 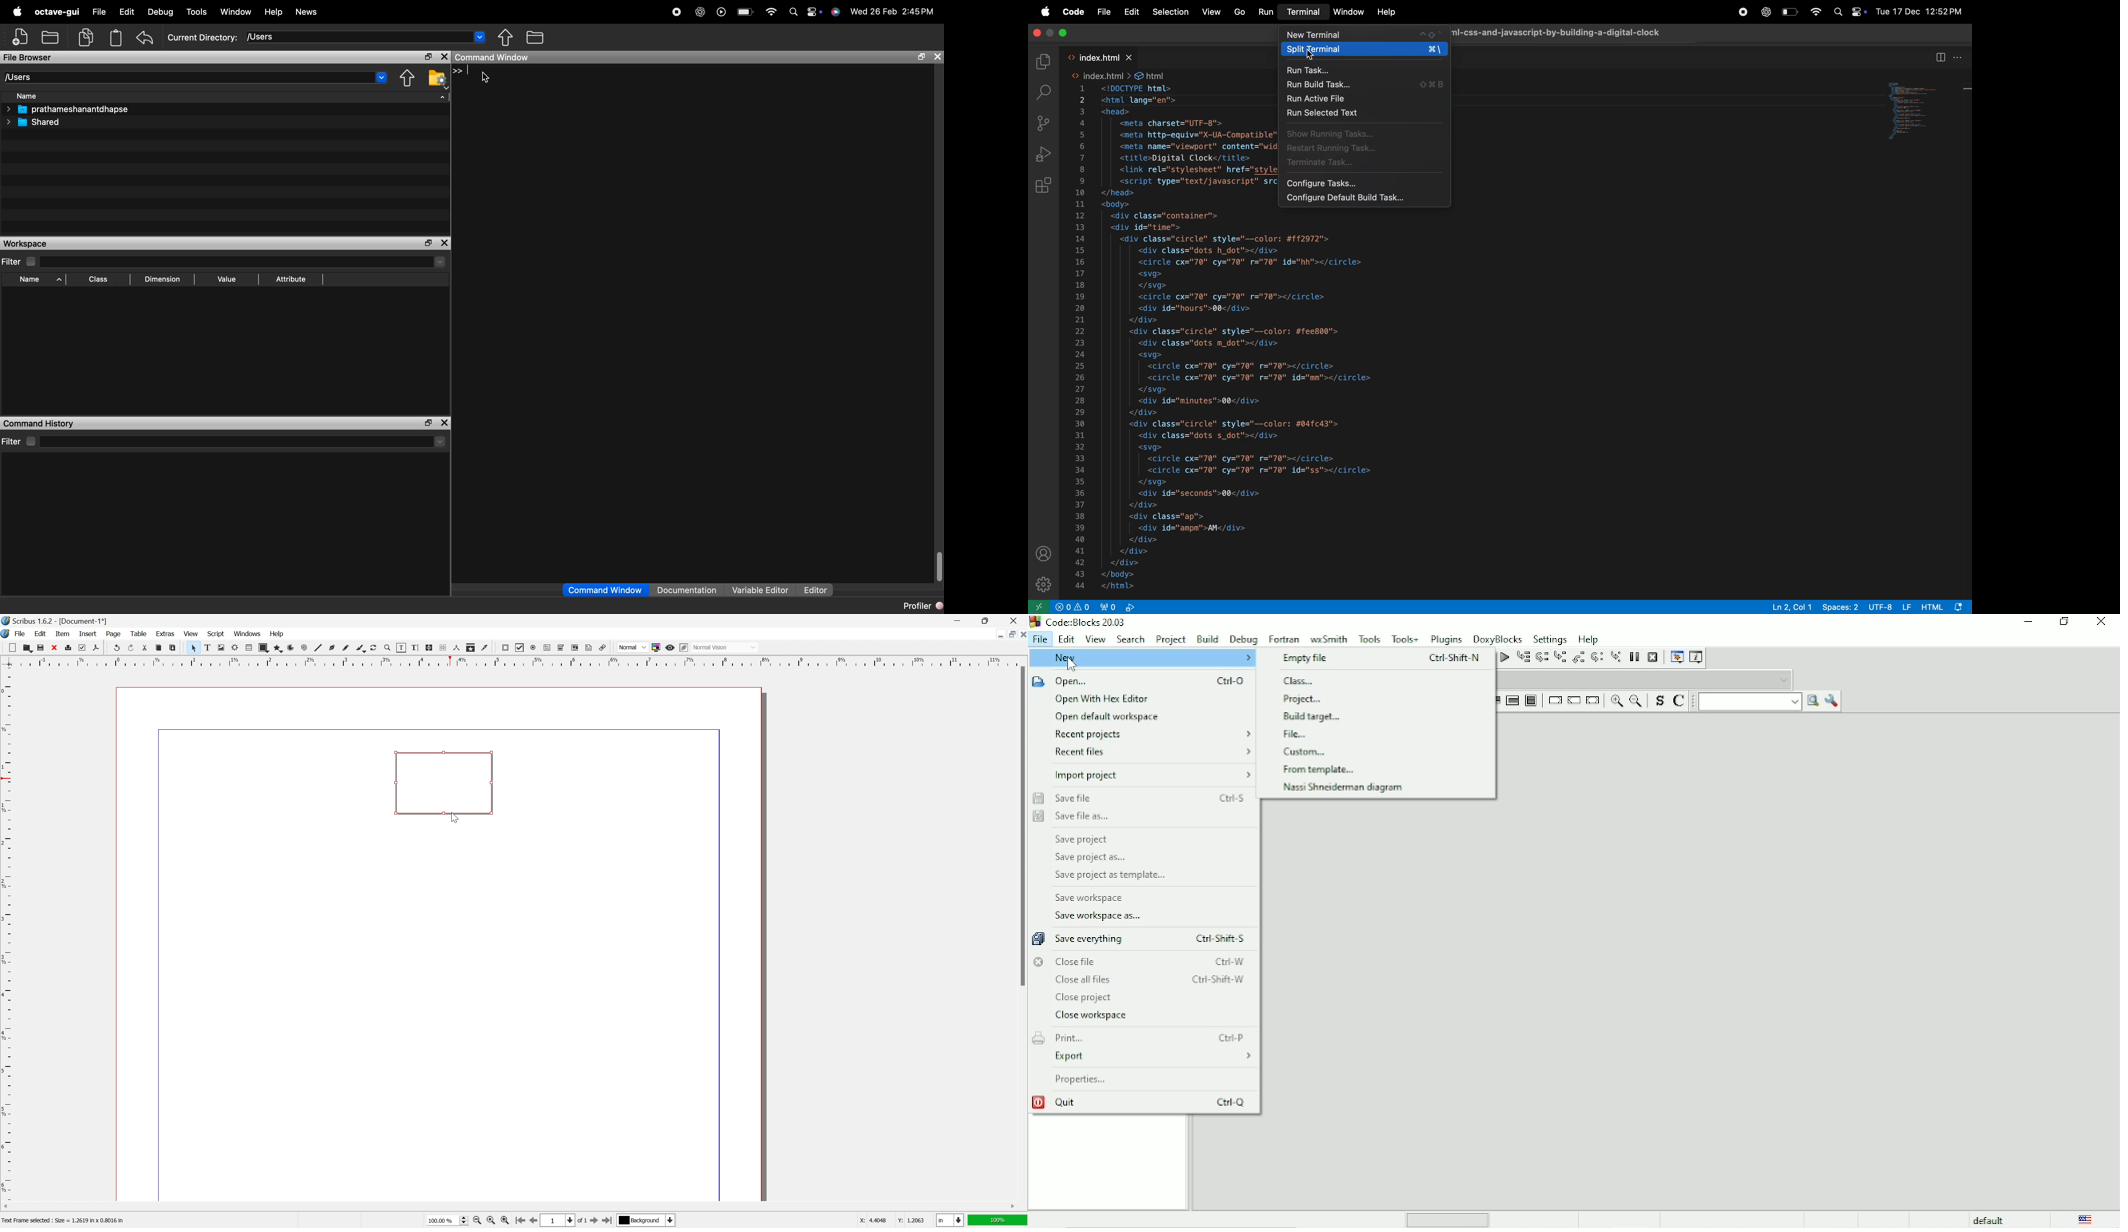 I want to click on item, so click(x=63, y=633).